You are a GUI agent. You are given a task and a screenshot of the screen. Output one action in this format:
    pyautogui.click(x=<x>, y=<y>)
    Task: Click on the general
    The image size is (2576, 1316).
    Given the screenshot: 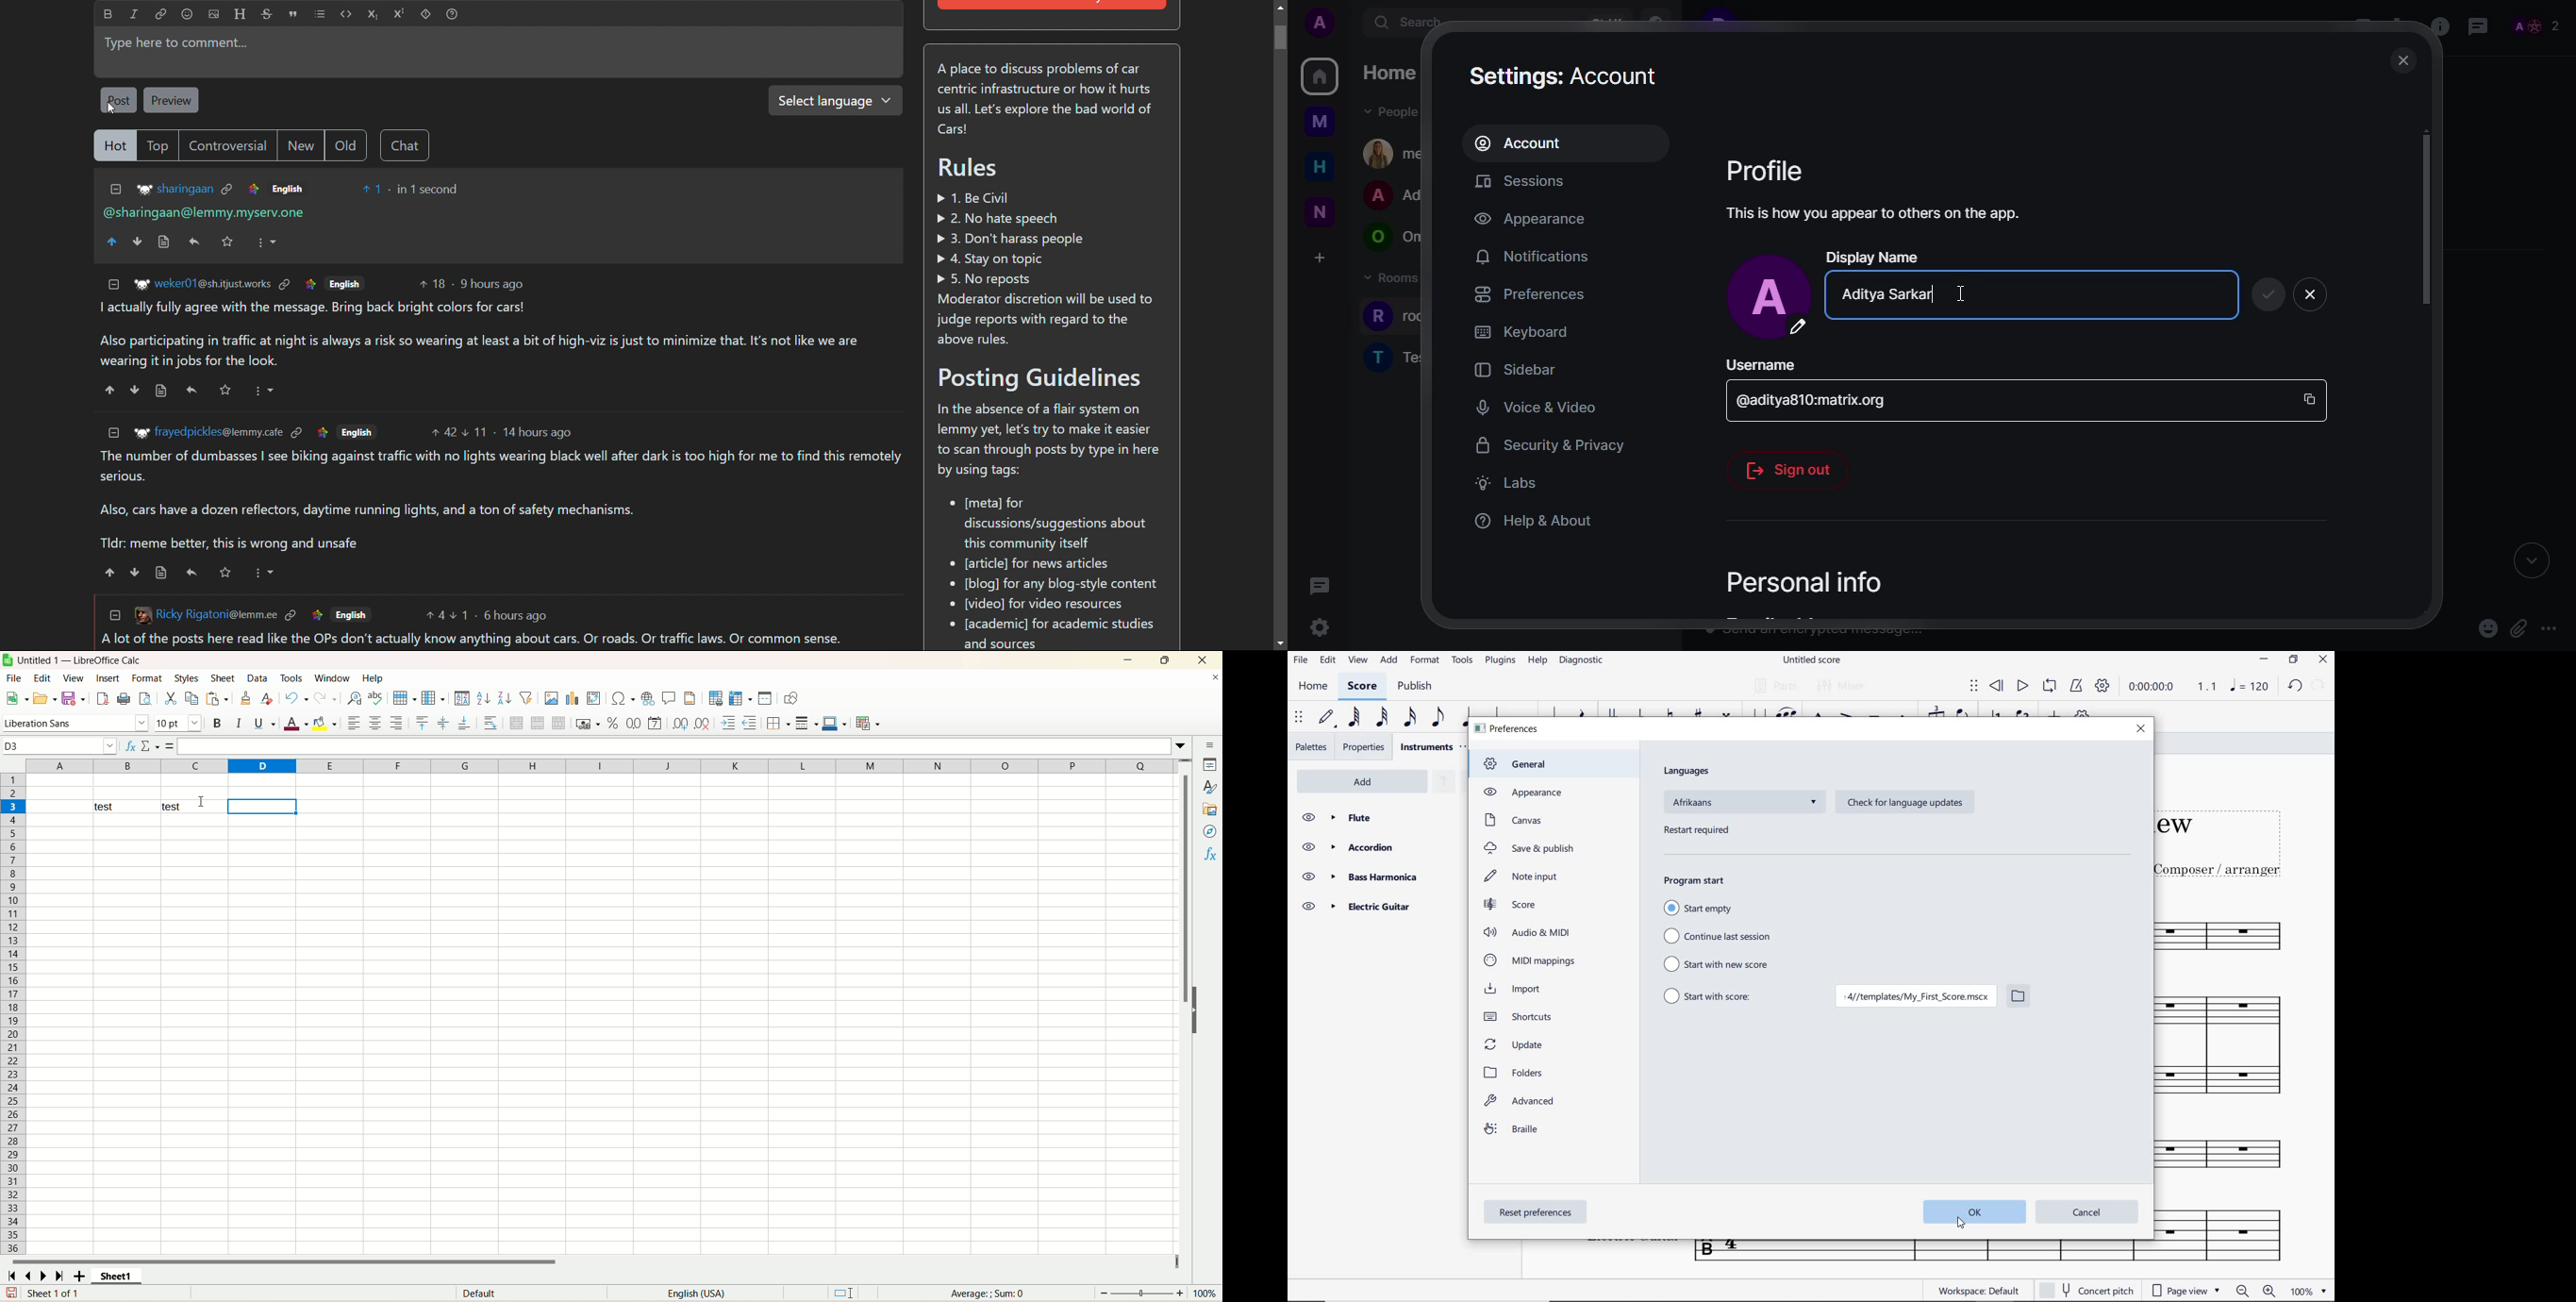 What is the action you would take?
    pyautogui.click(x=1522, y=765)
    